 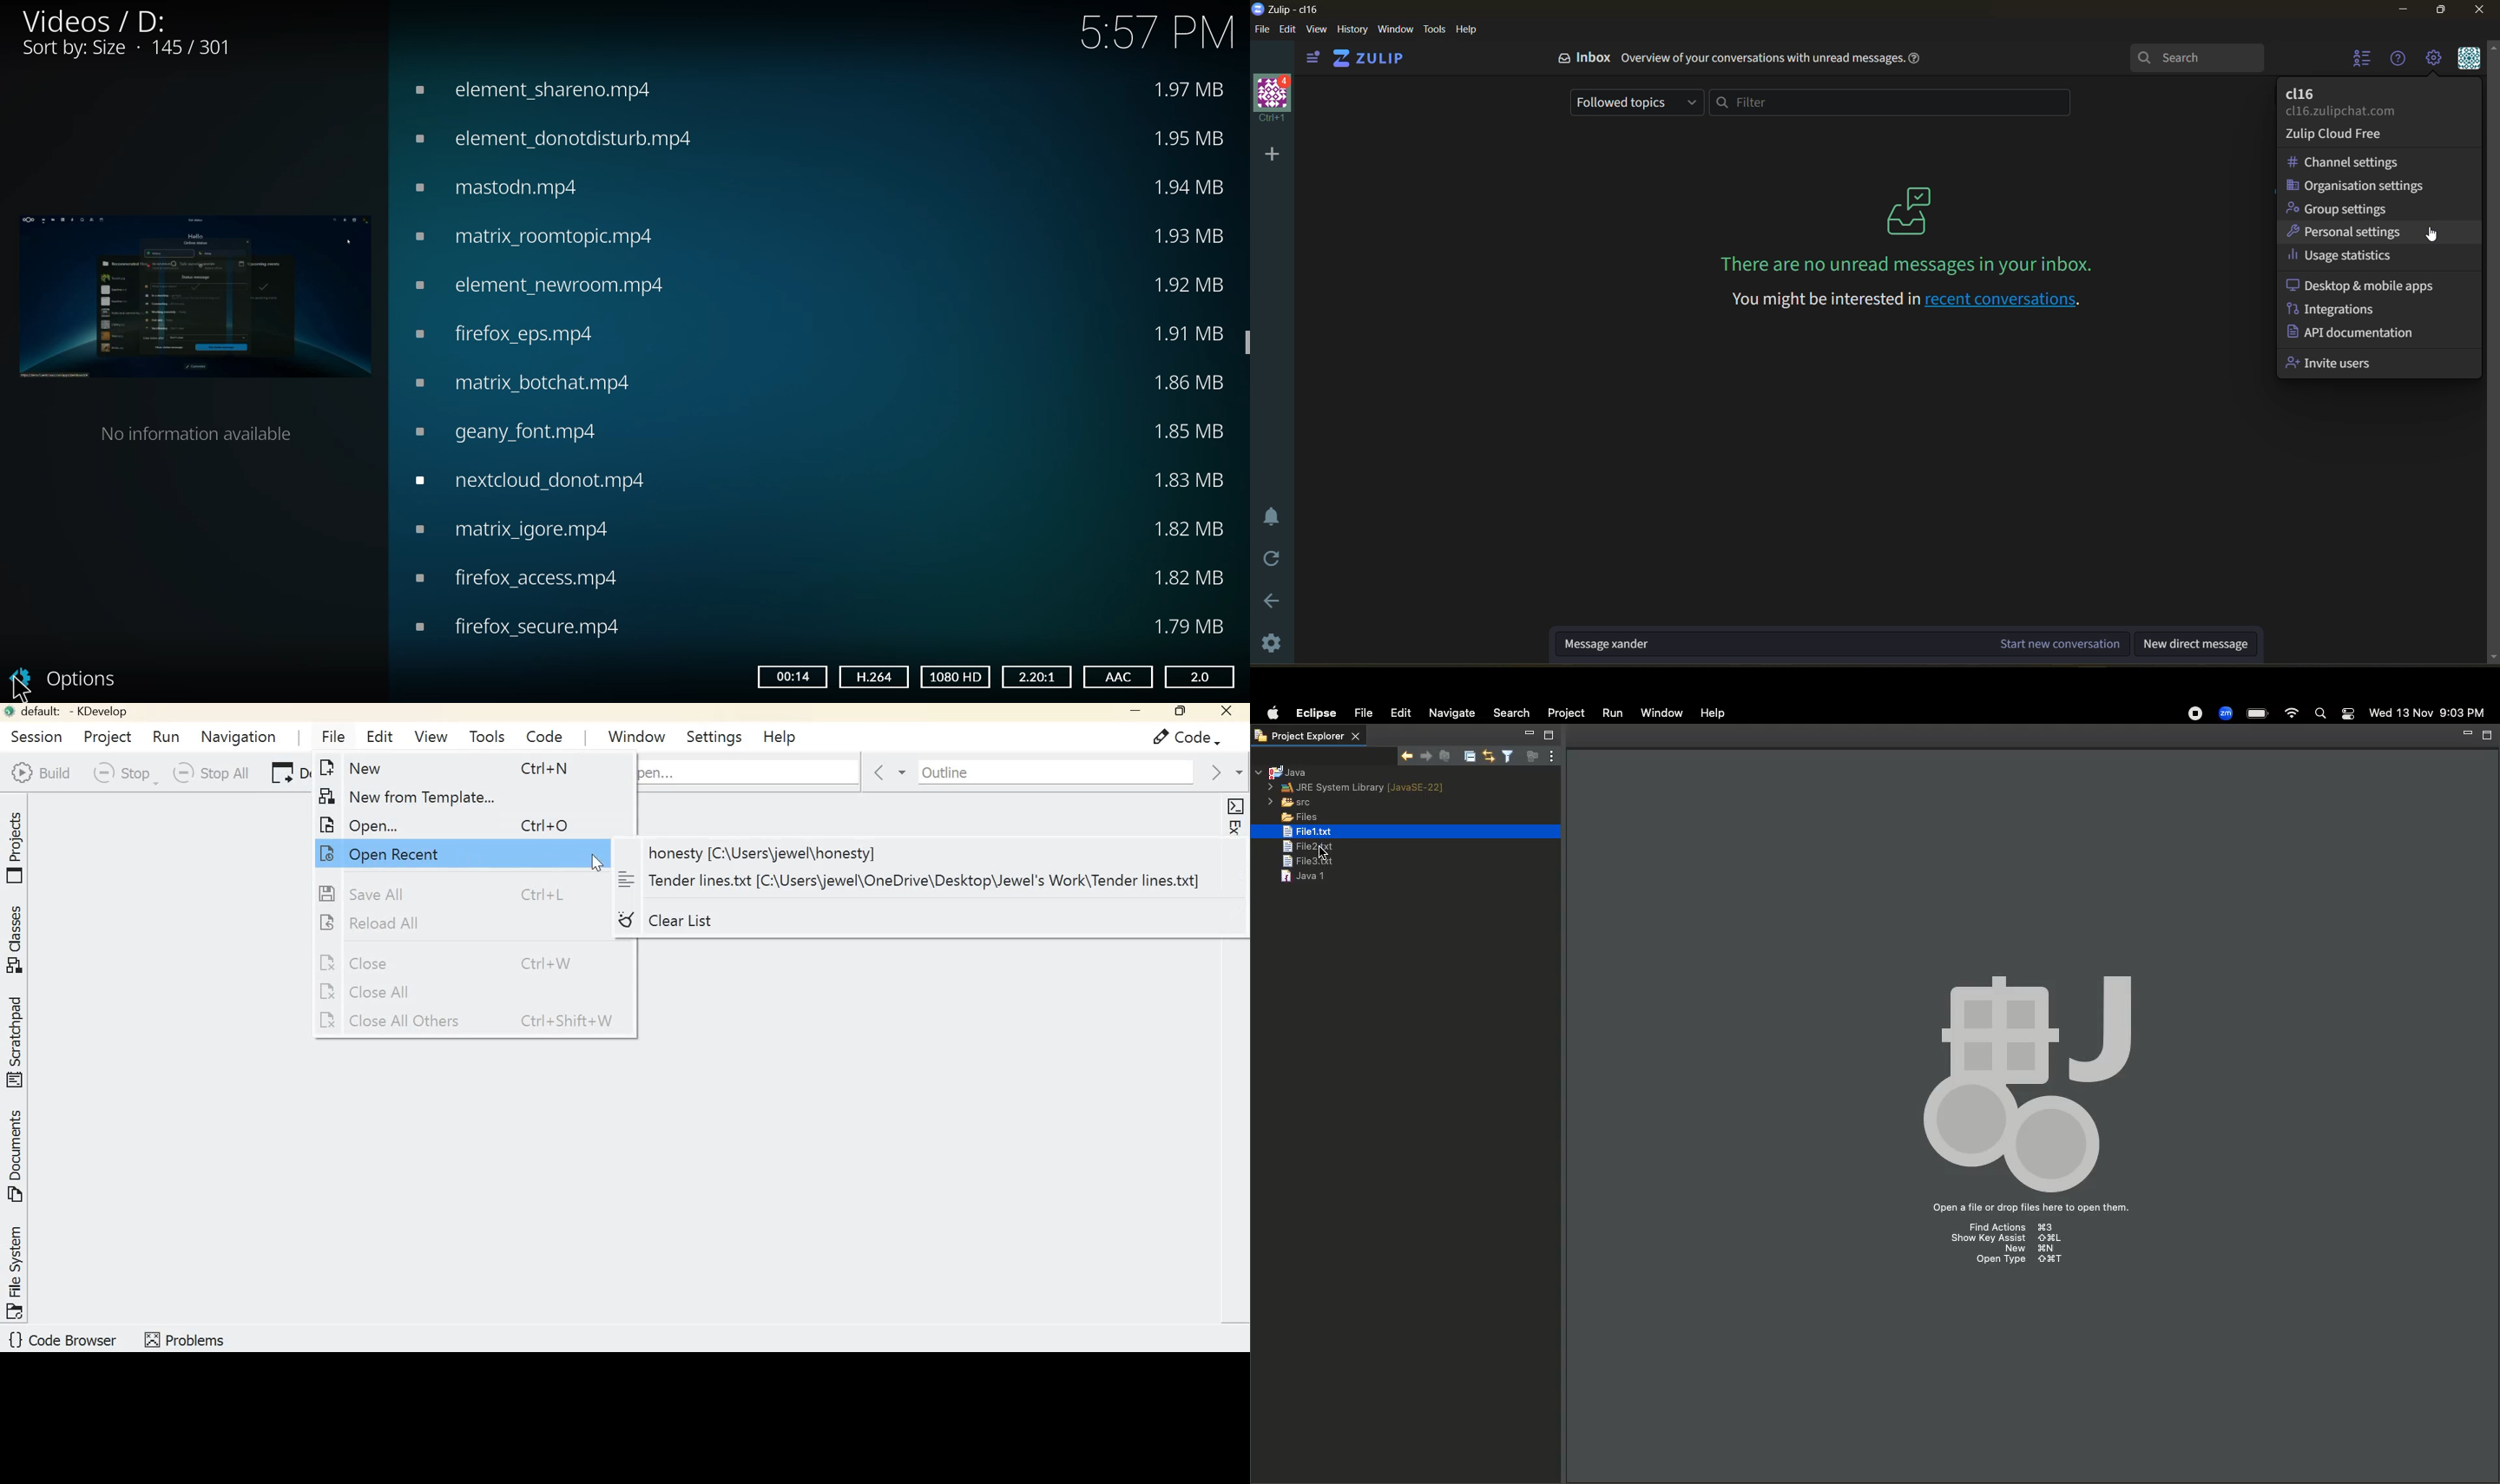 What do you see at coordinates (872, 676) in the screenshot?
I see `h` at bounding box center [872, 676].